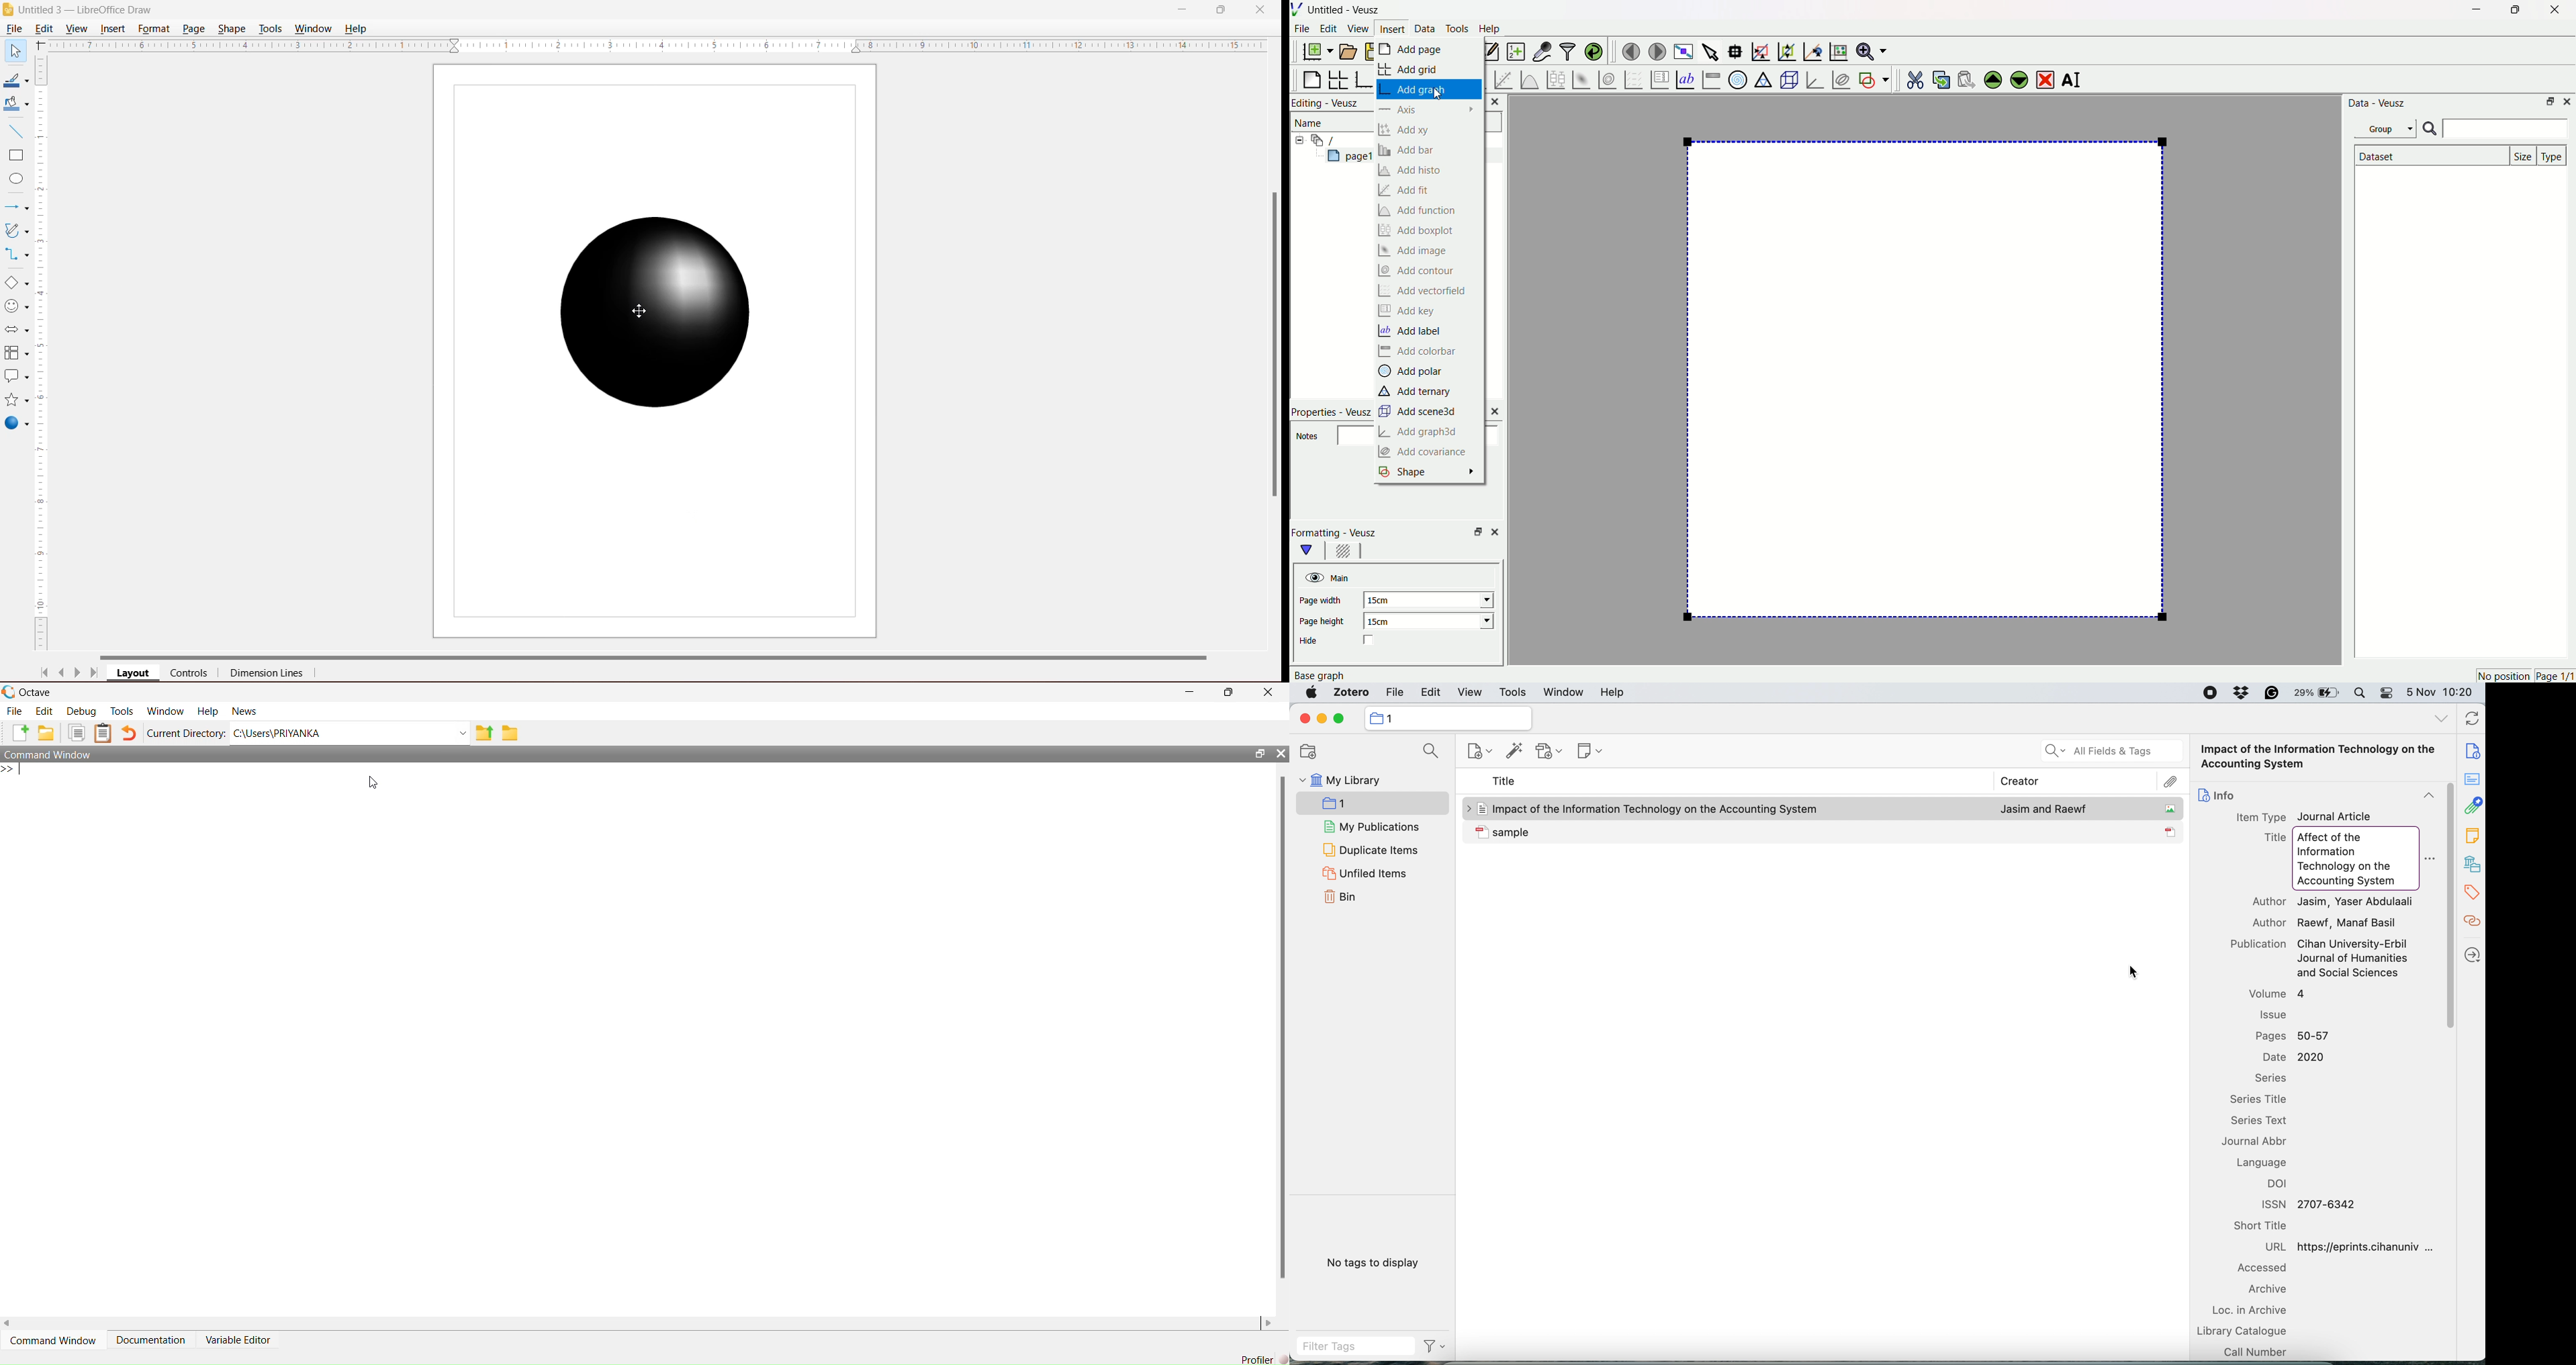 This screenshot has width=2576, height=1372. Describe the element at coordinates (2440, 719) in the screenshot. I see `all tags` at that location.